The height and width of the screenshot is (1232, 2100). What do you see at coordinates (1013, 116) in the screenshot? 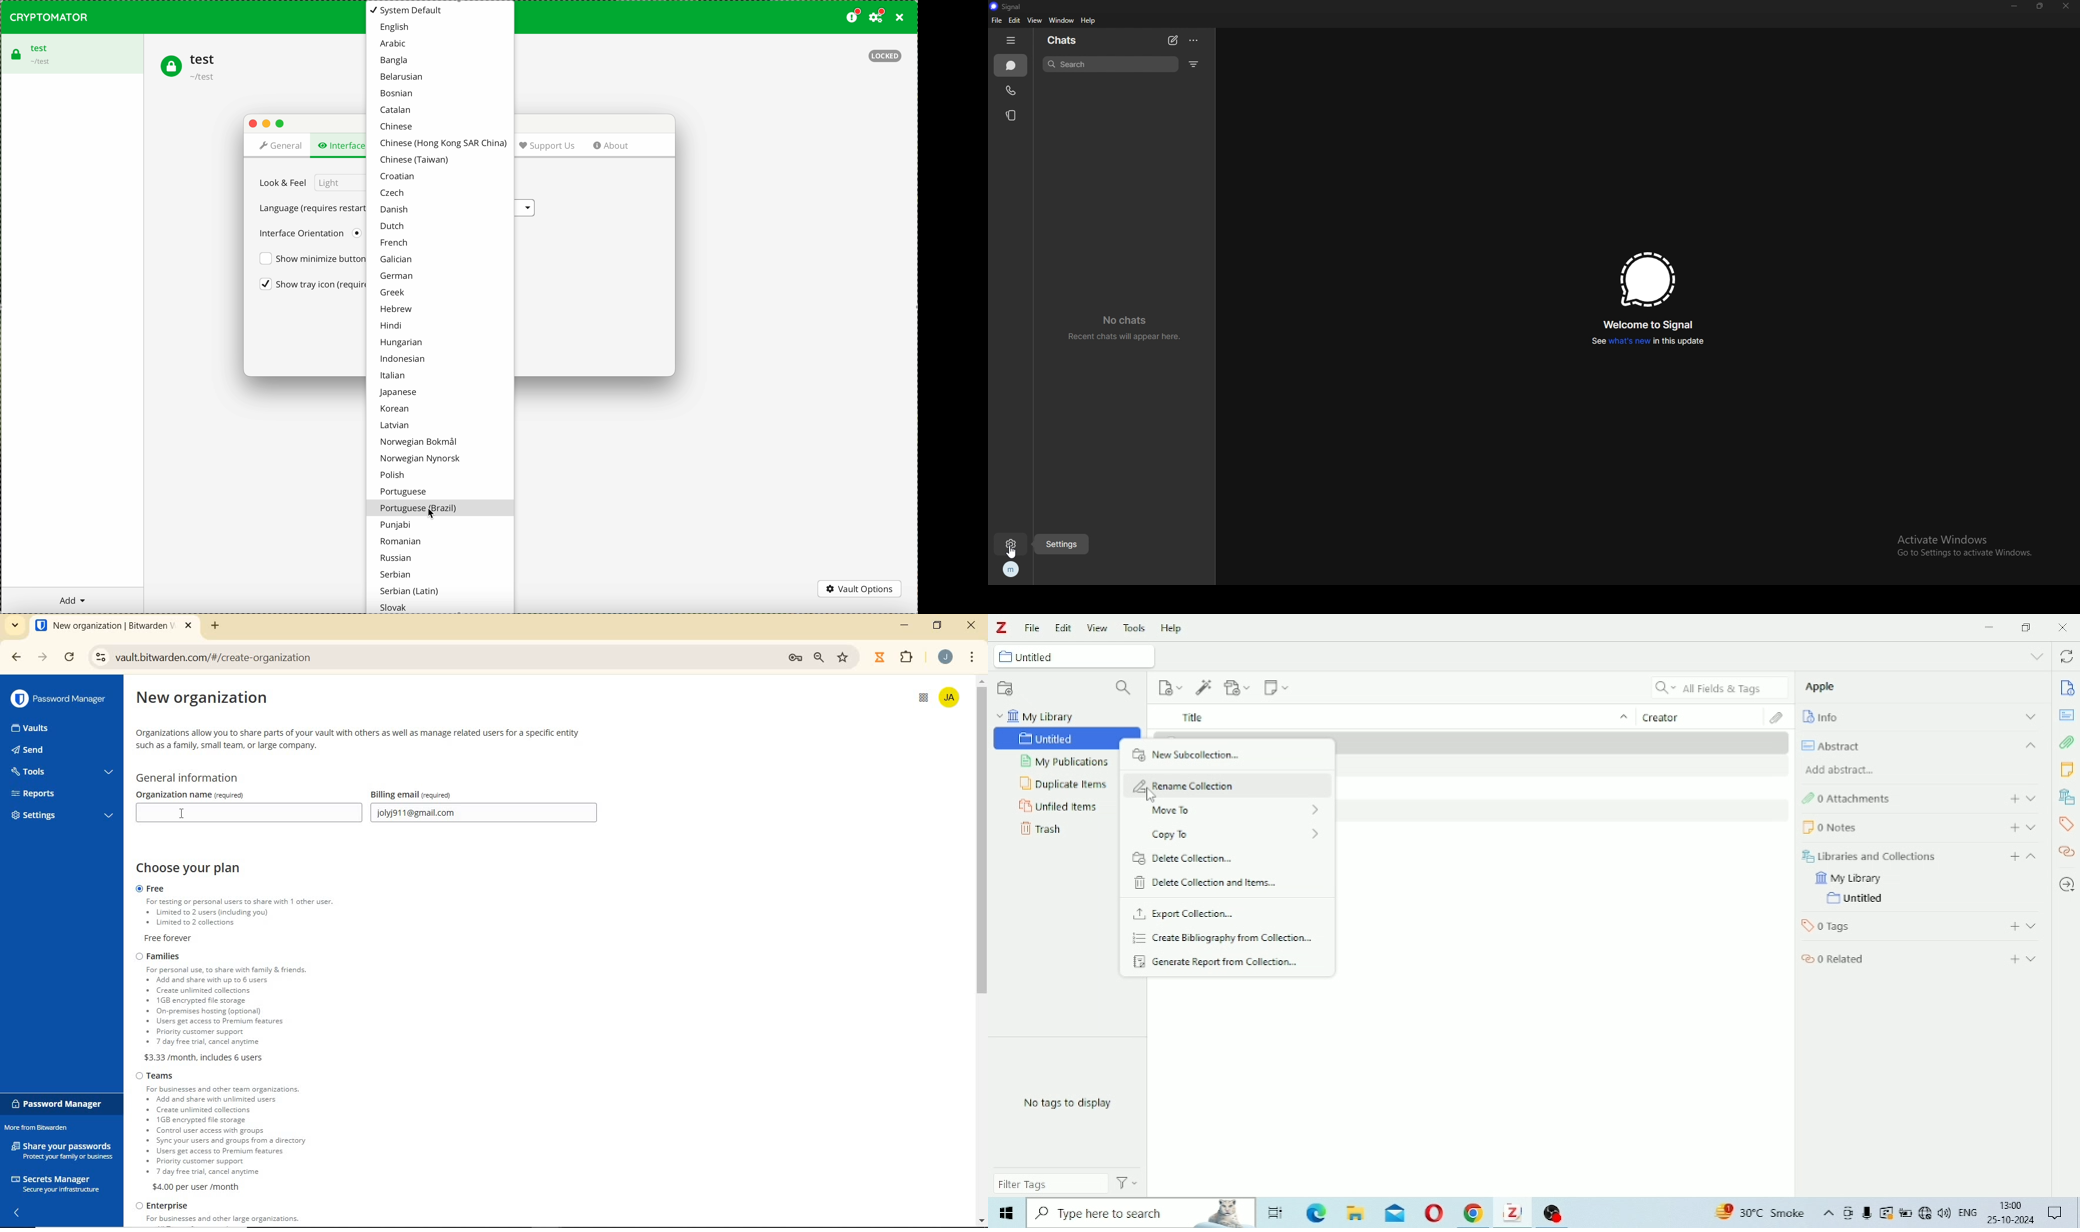
I see `stories` at bounding box center [1013, 116].